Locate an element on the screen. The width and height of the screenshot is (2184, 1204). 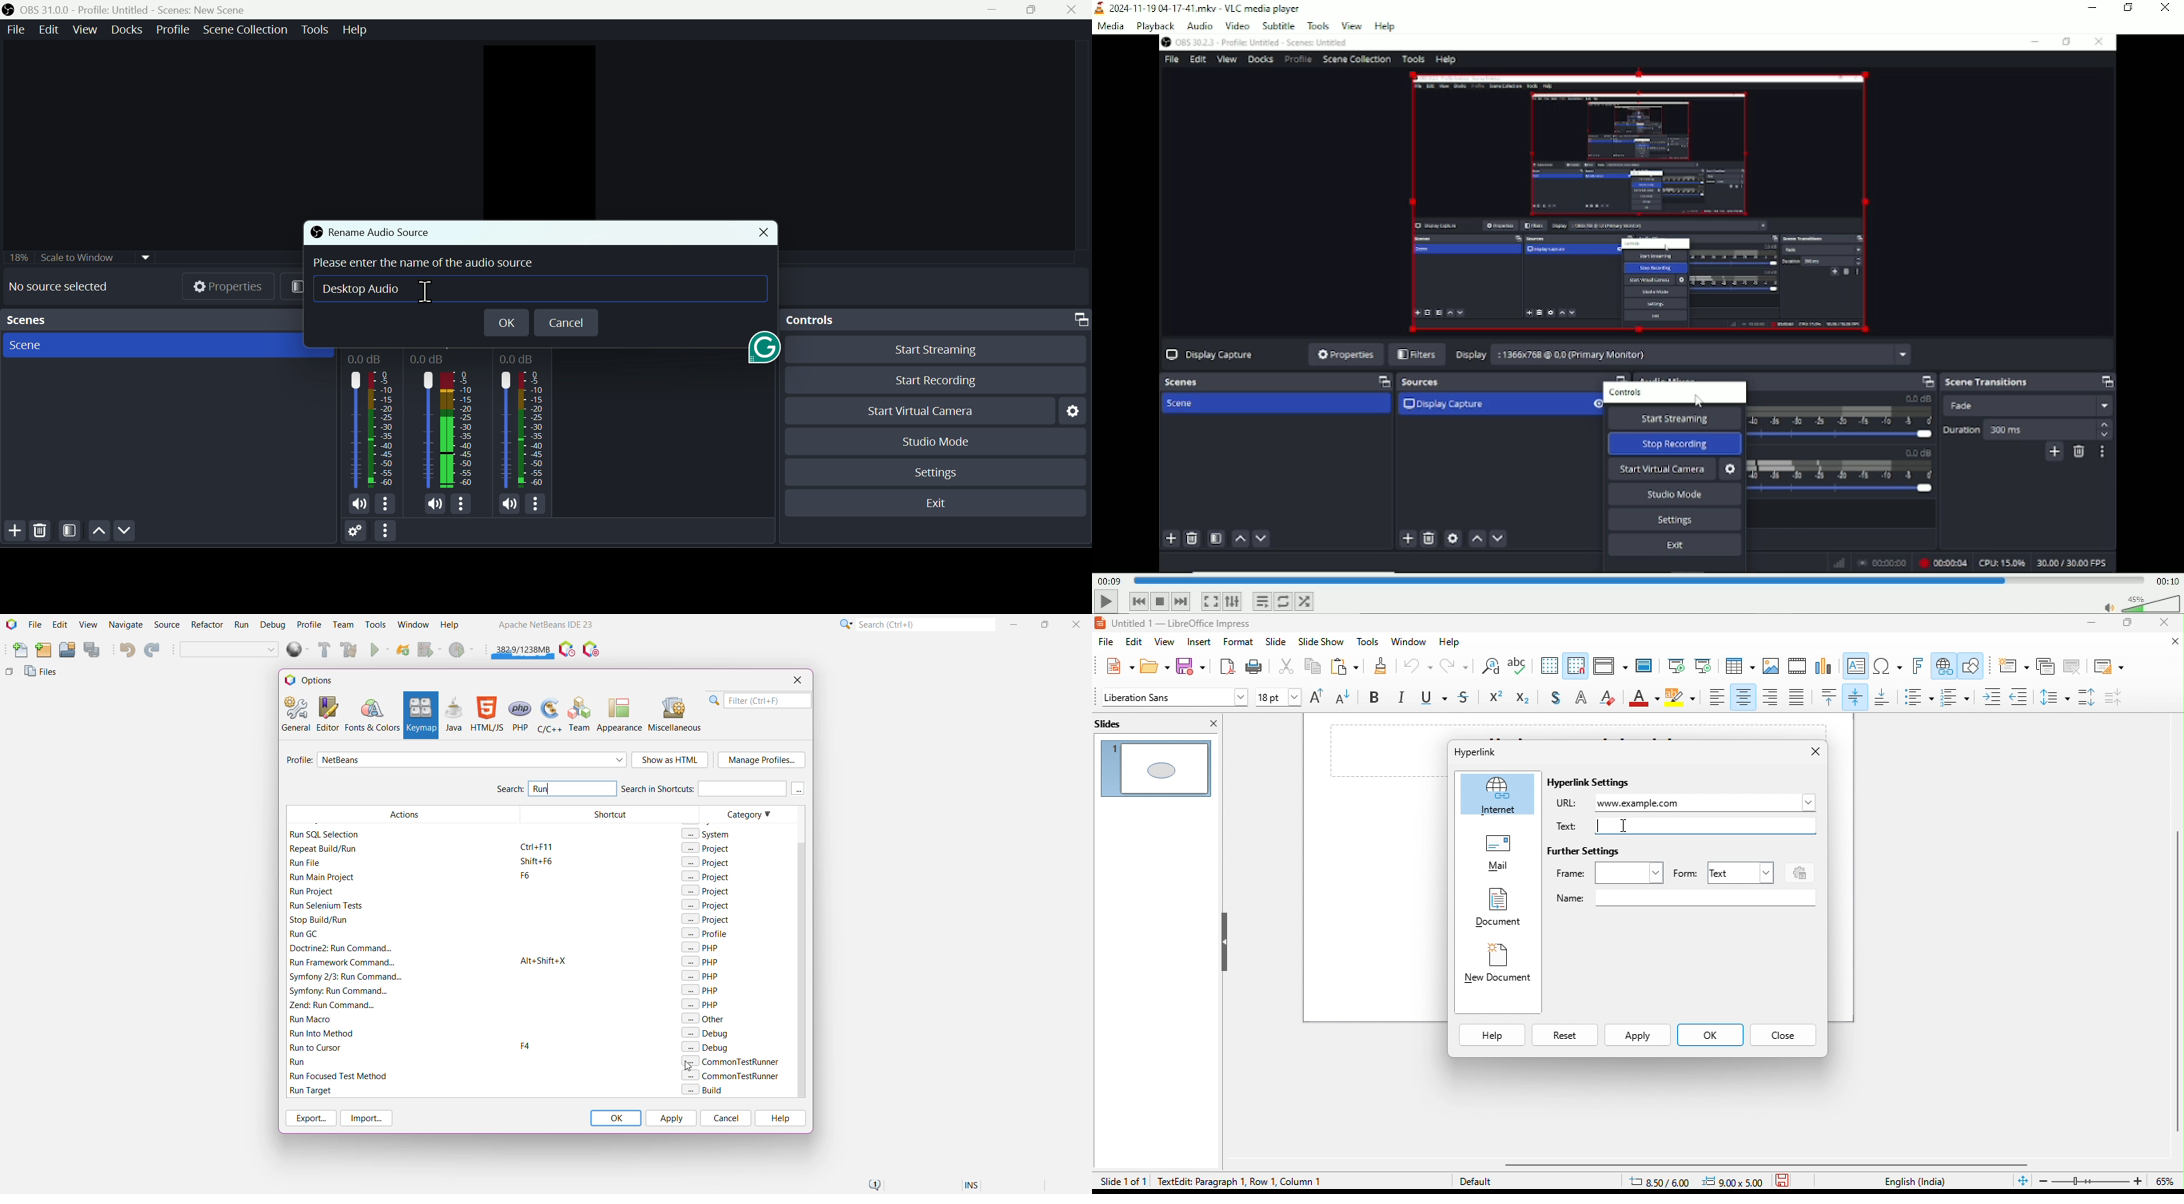
text language is located at coordinates (1917, 1182).